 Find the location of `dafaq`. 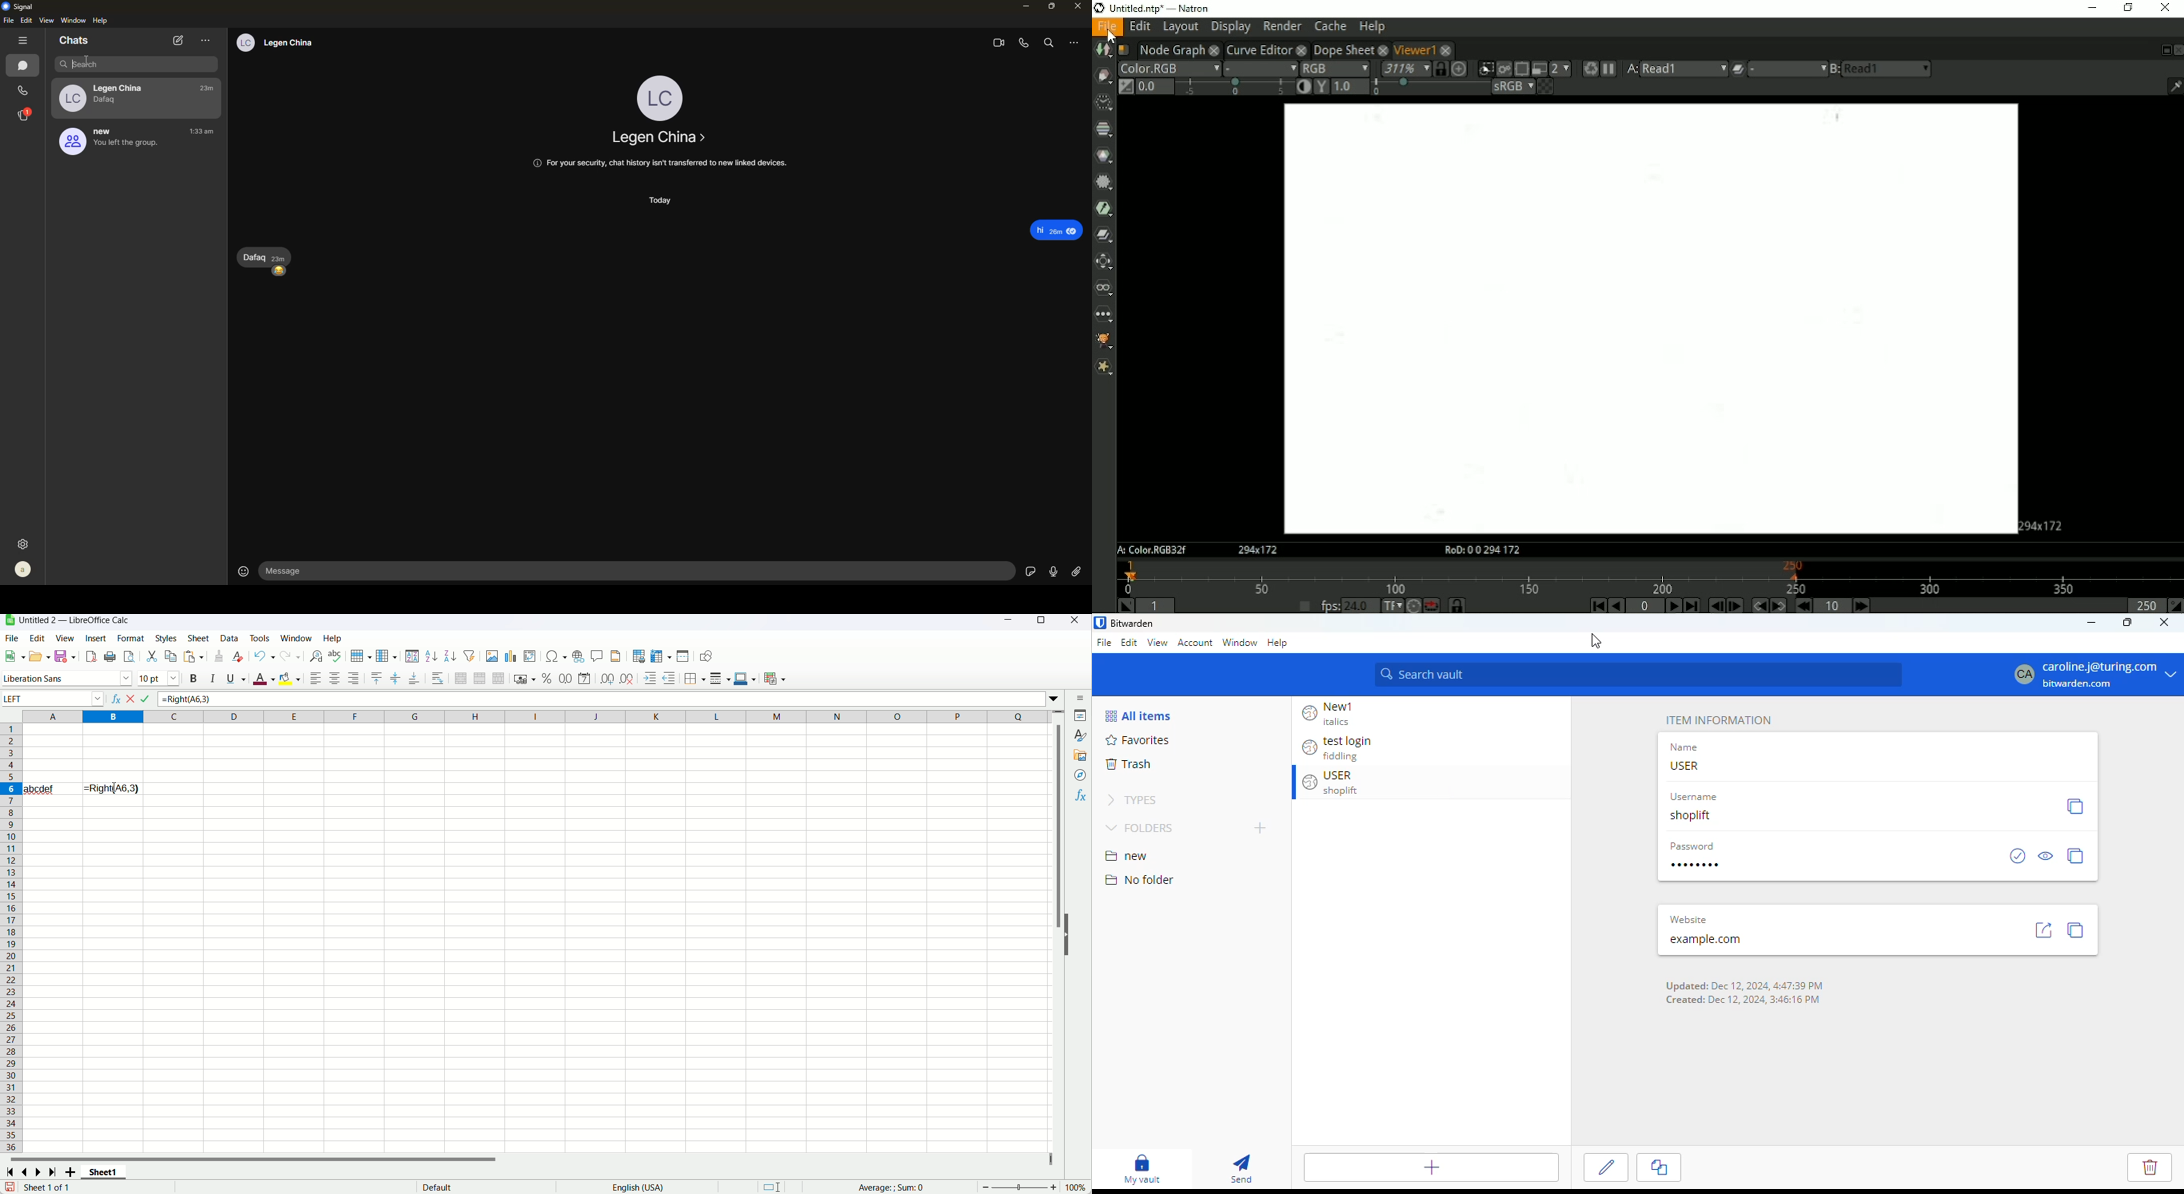

dafaq is located at coordinates (118, 102).